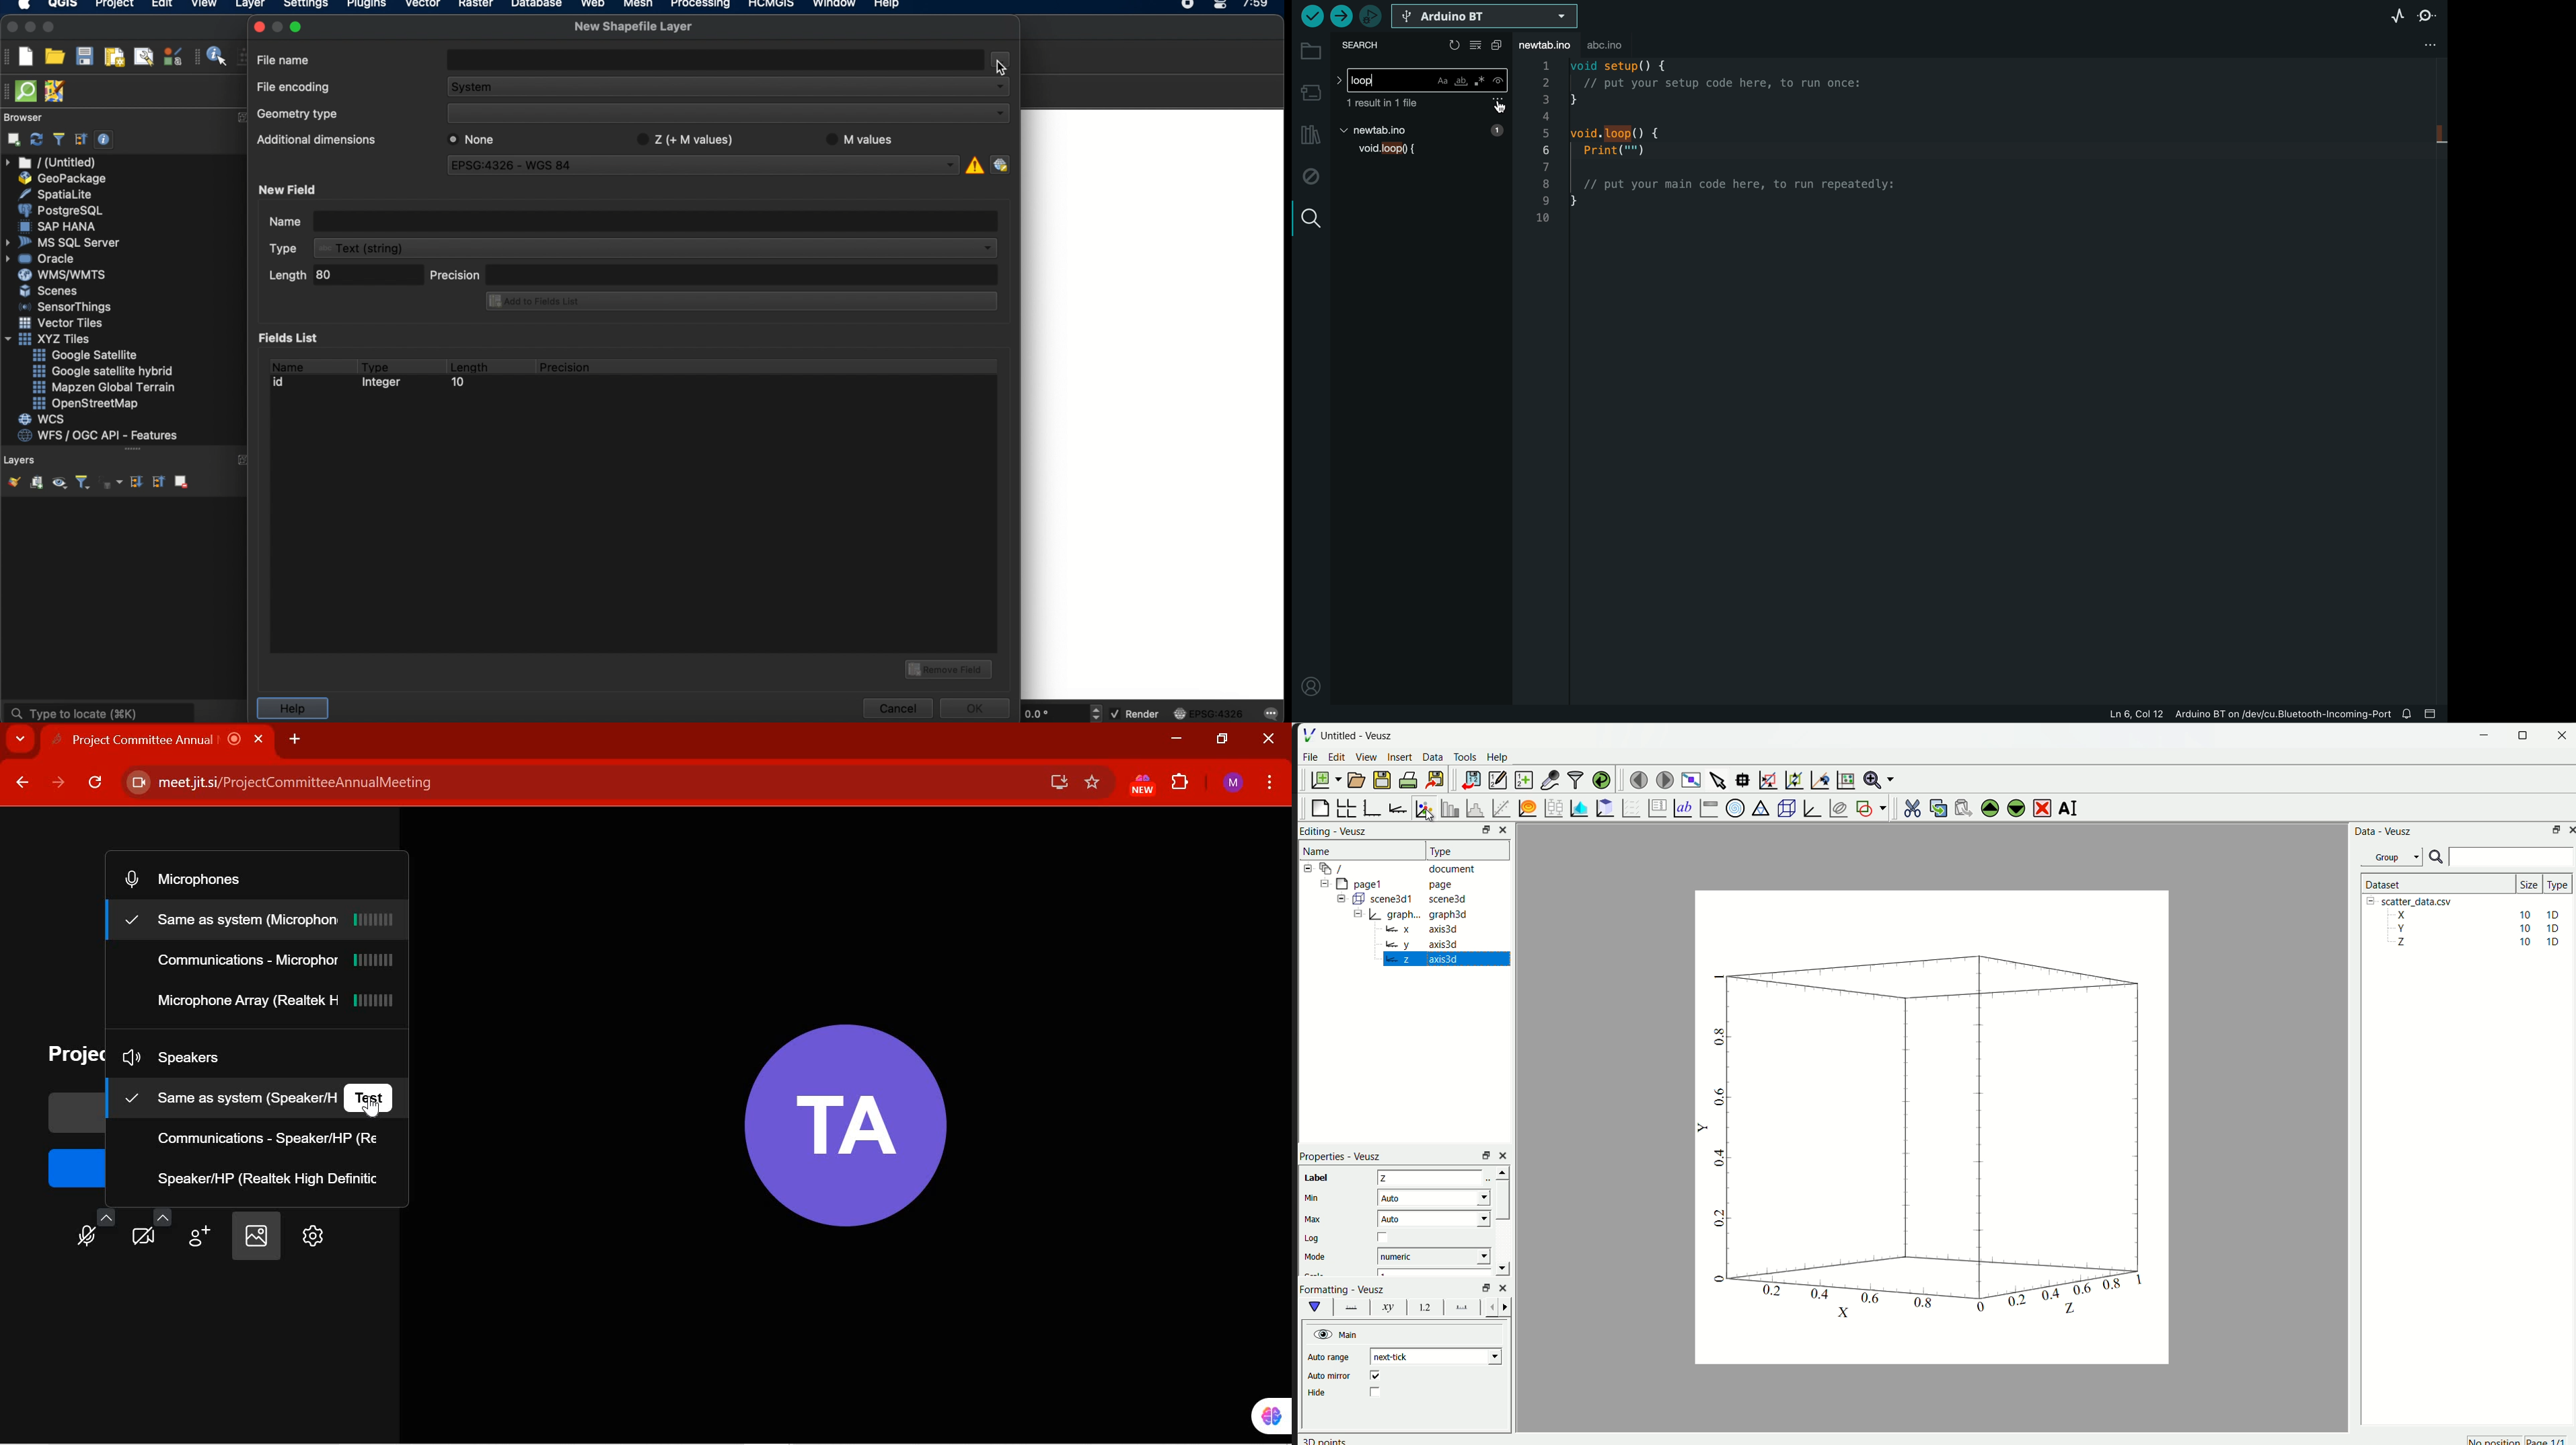 This screenshot has width=2576, height=1456. Describe the element at coordinates (1442, 1177) in the screenshot. I see `z` at that location.